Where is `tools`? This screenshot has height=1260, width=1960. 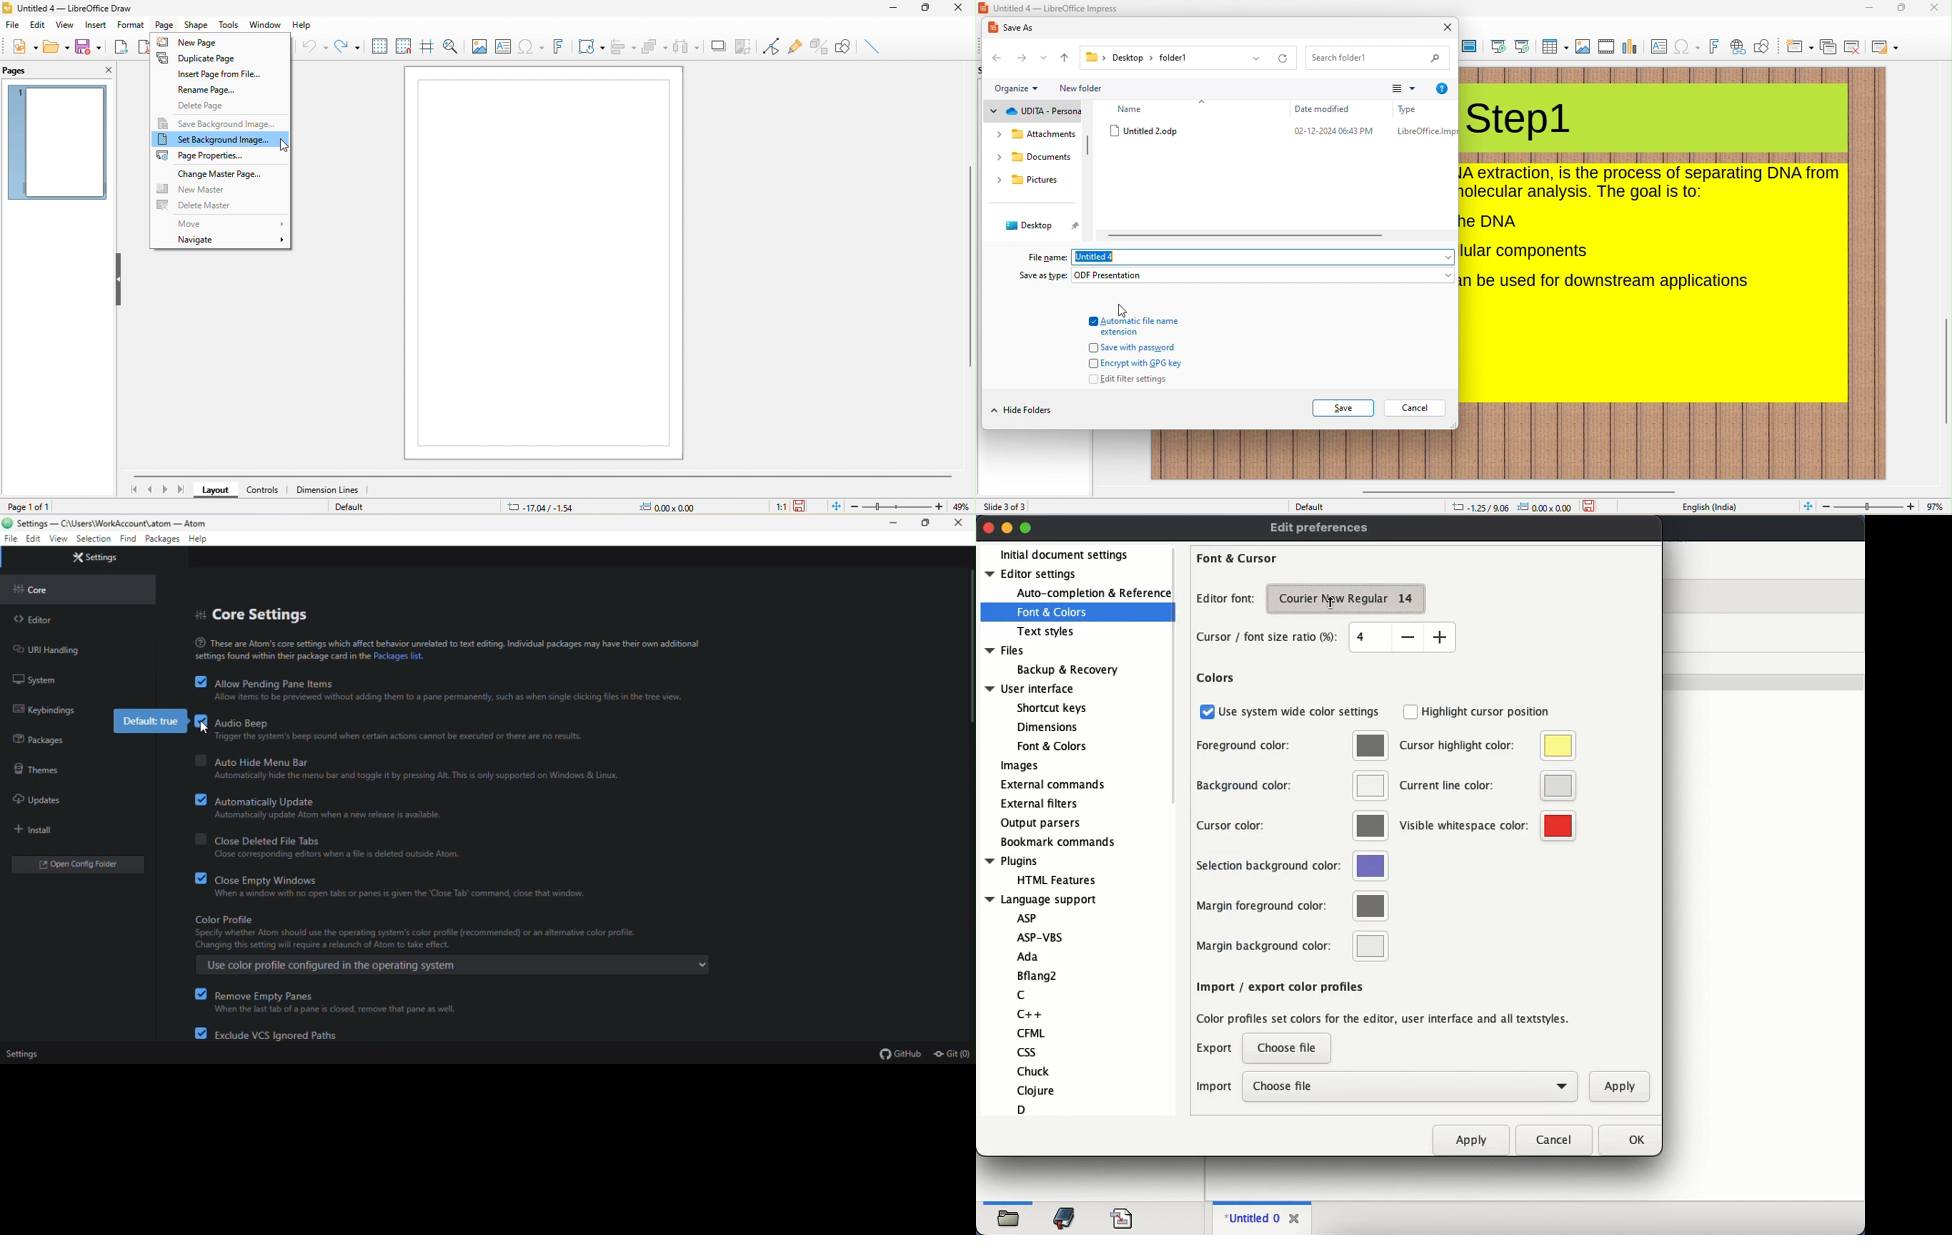 tools is located at coordinates (227, 24).